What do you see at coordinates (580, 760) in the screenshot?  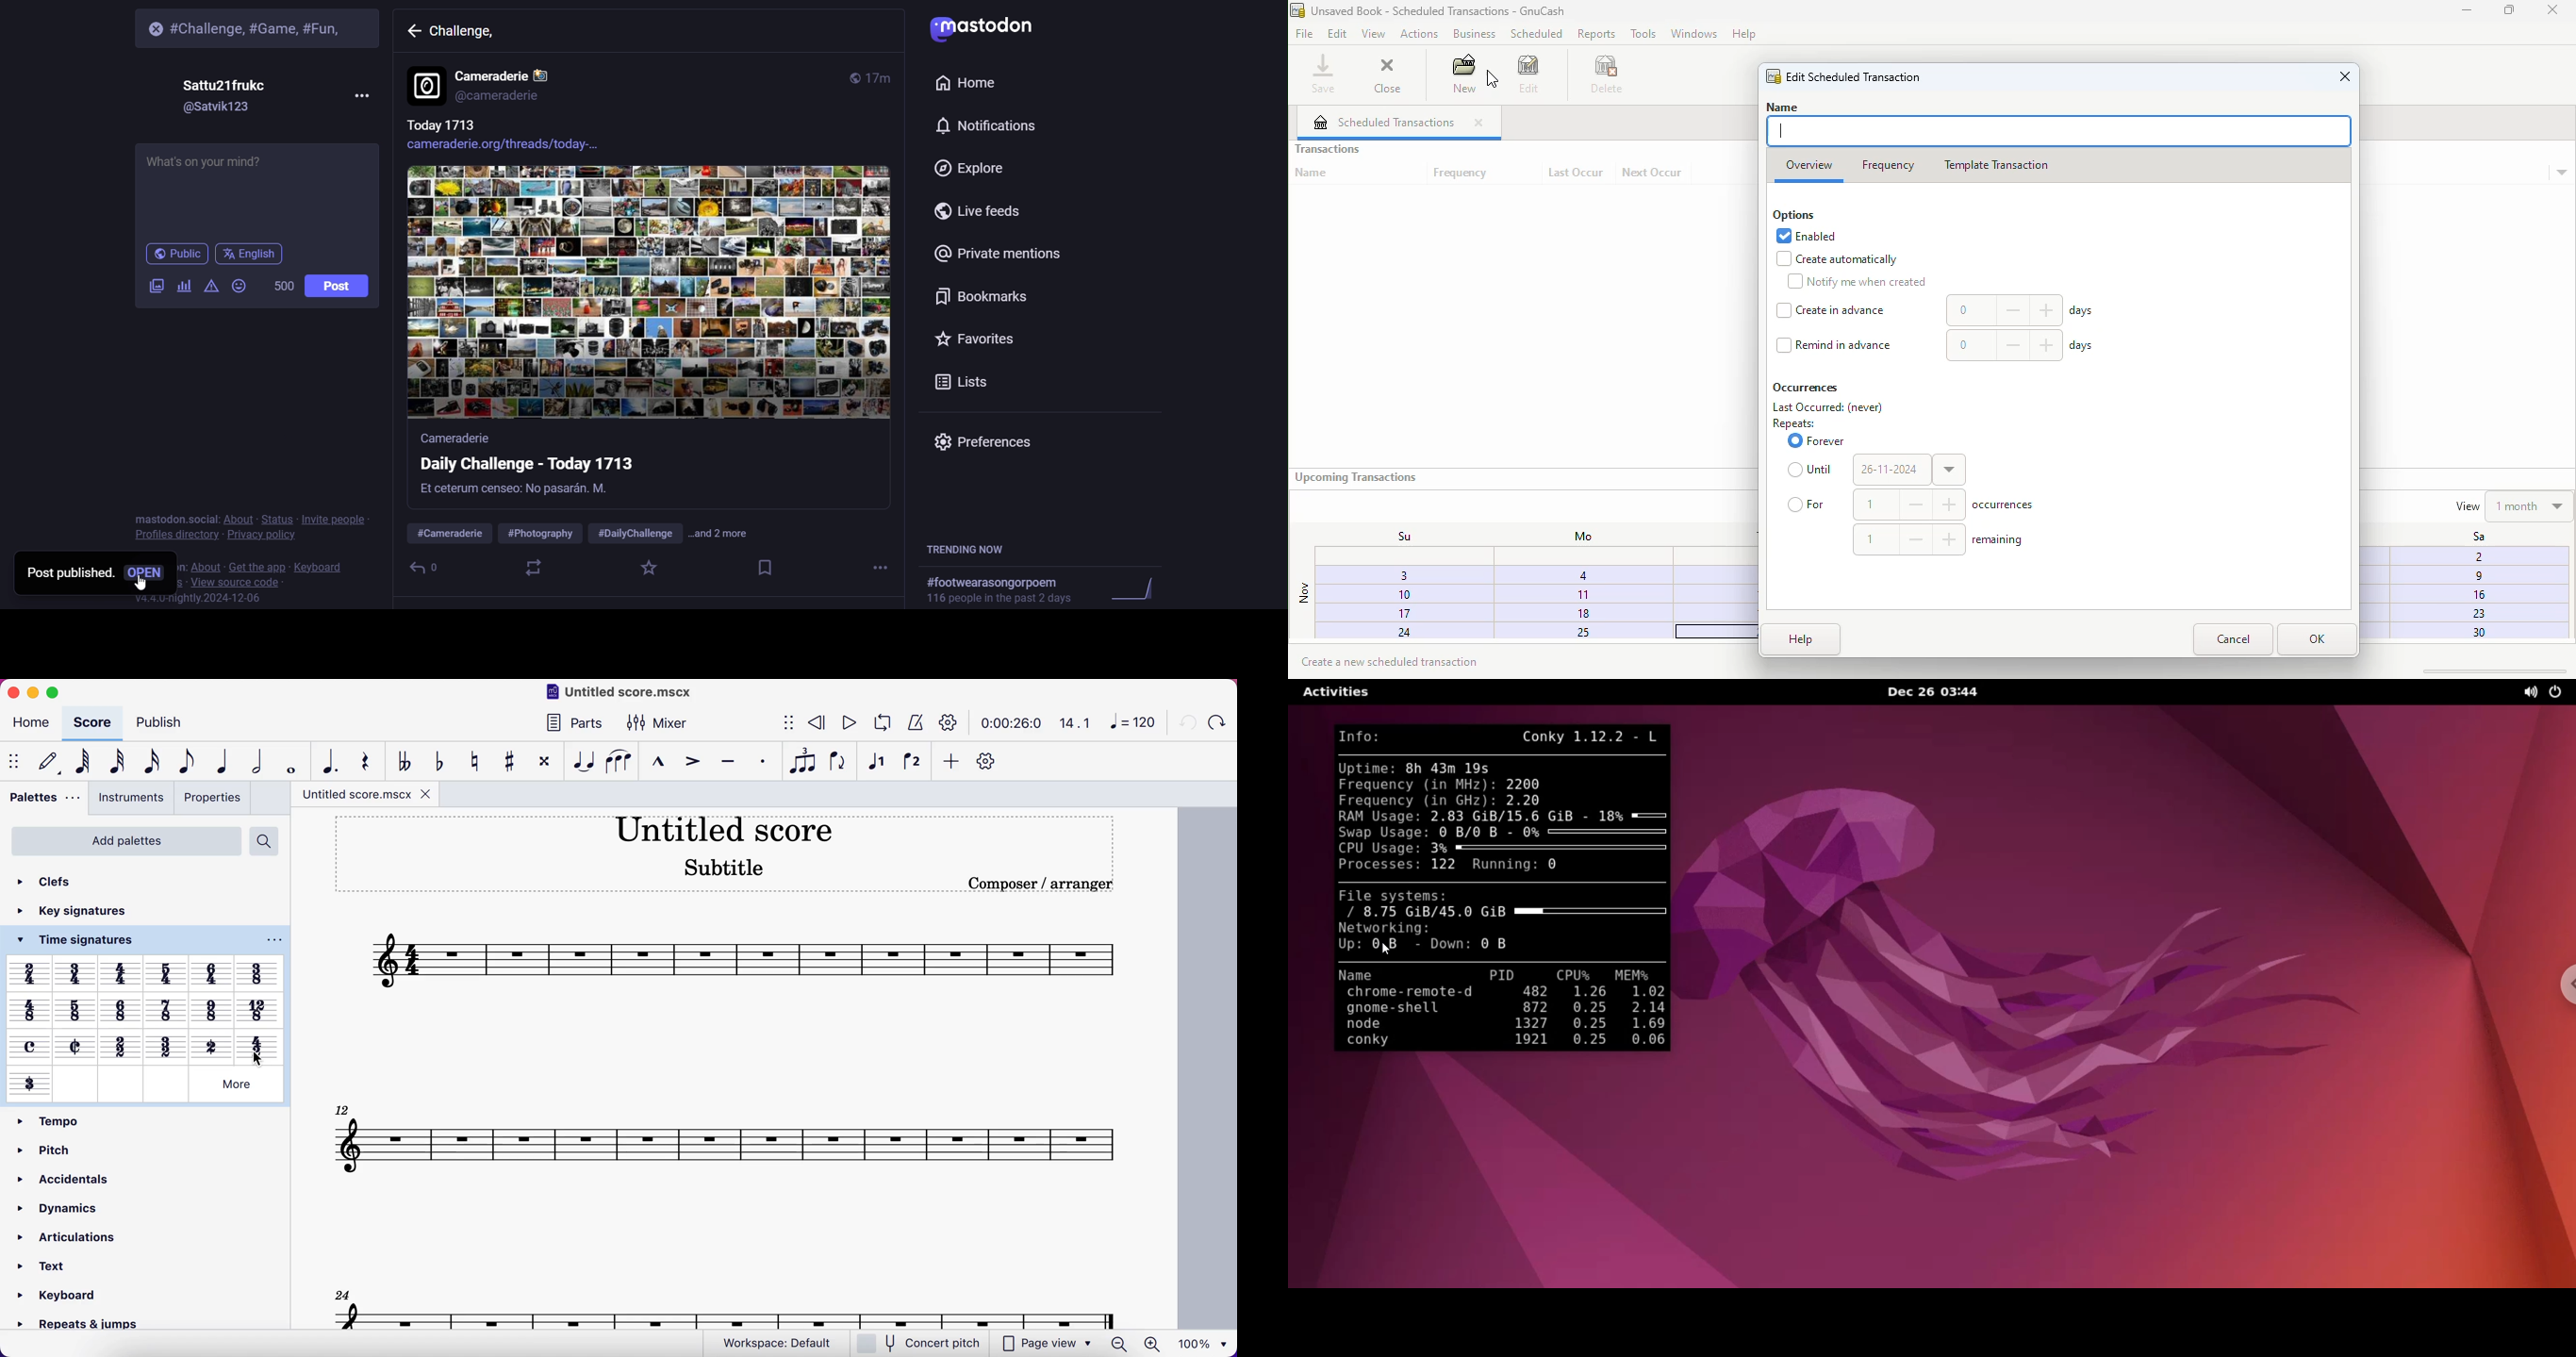 I see `tie` at bounding box center [580, 760].